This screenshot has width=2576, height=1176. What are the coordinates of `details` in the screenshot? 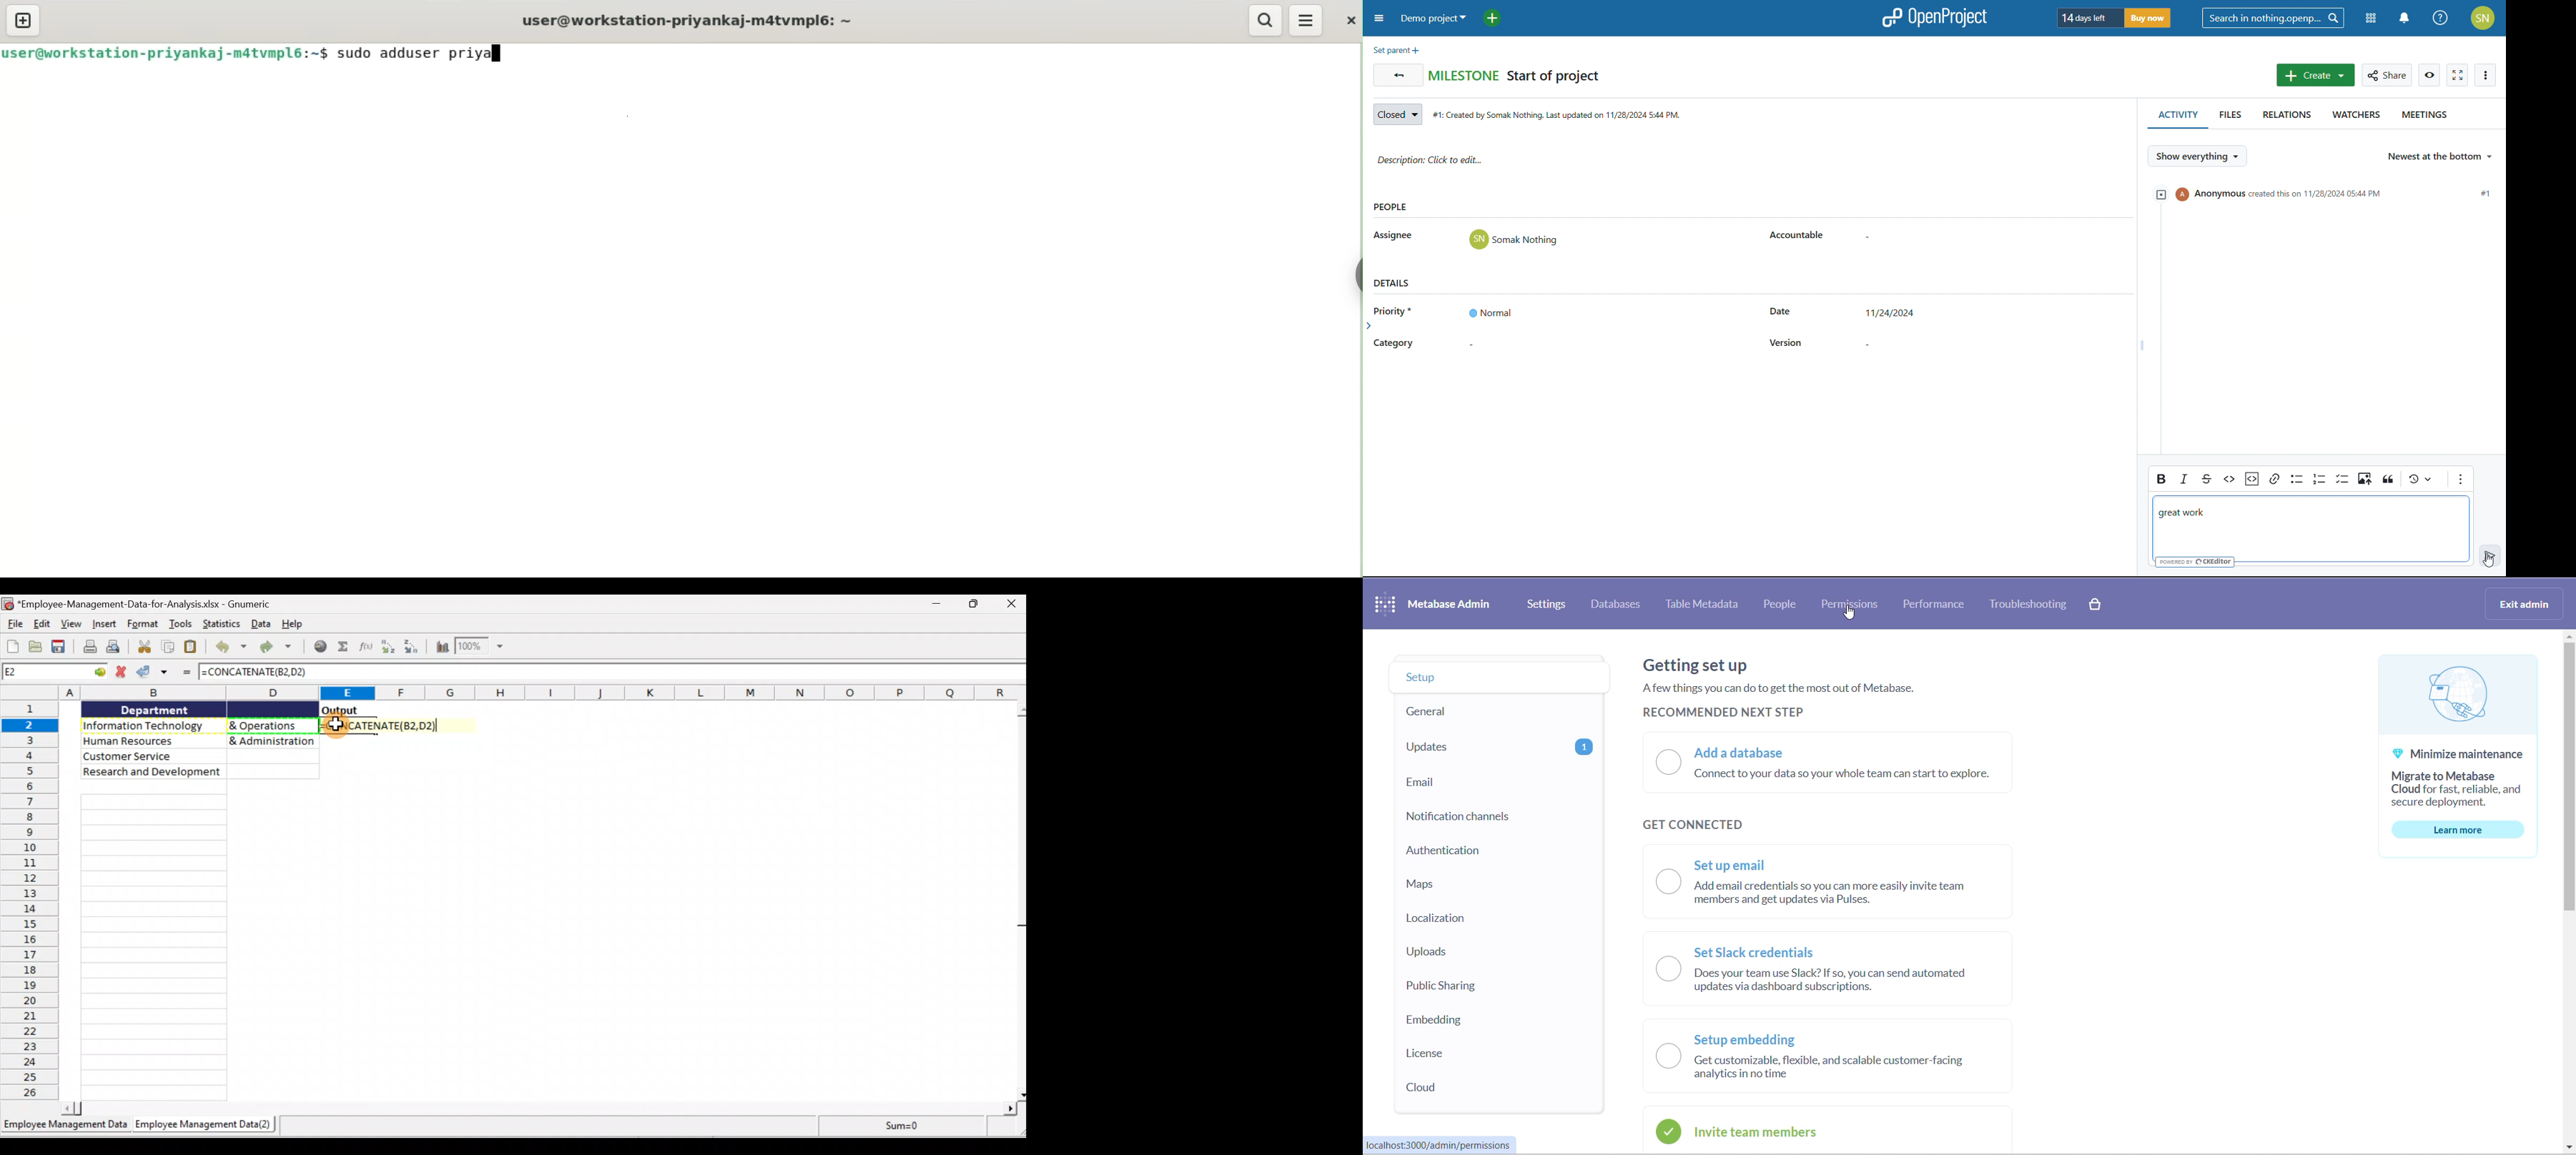 It's located at (1392, 282).